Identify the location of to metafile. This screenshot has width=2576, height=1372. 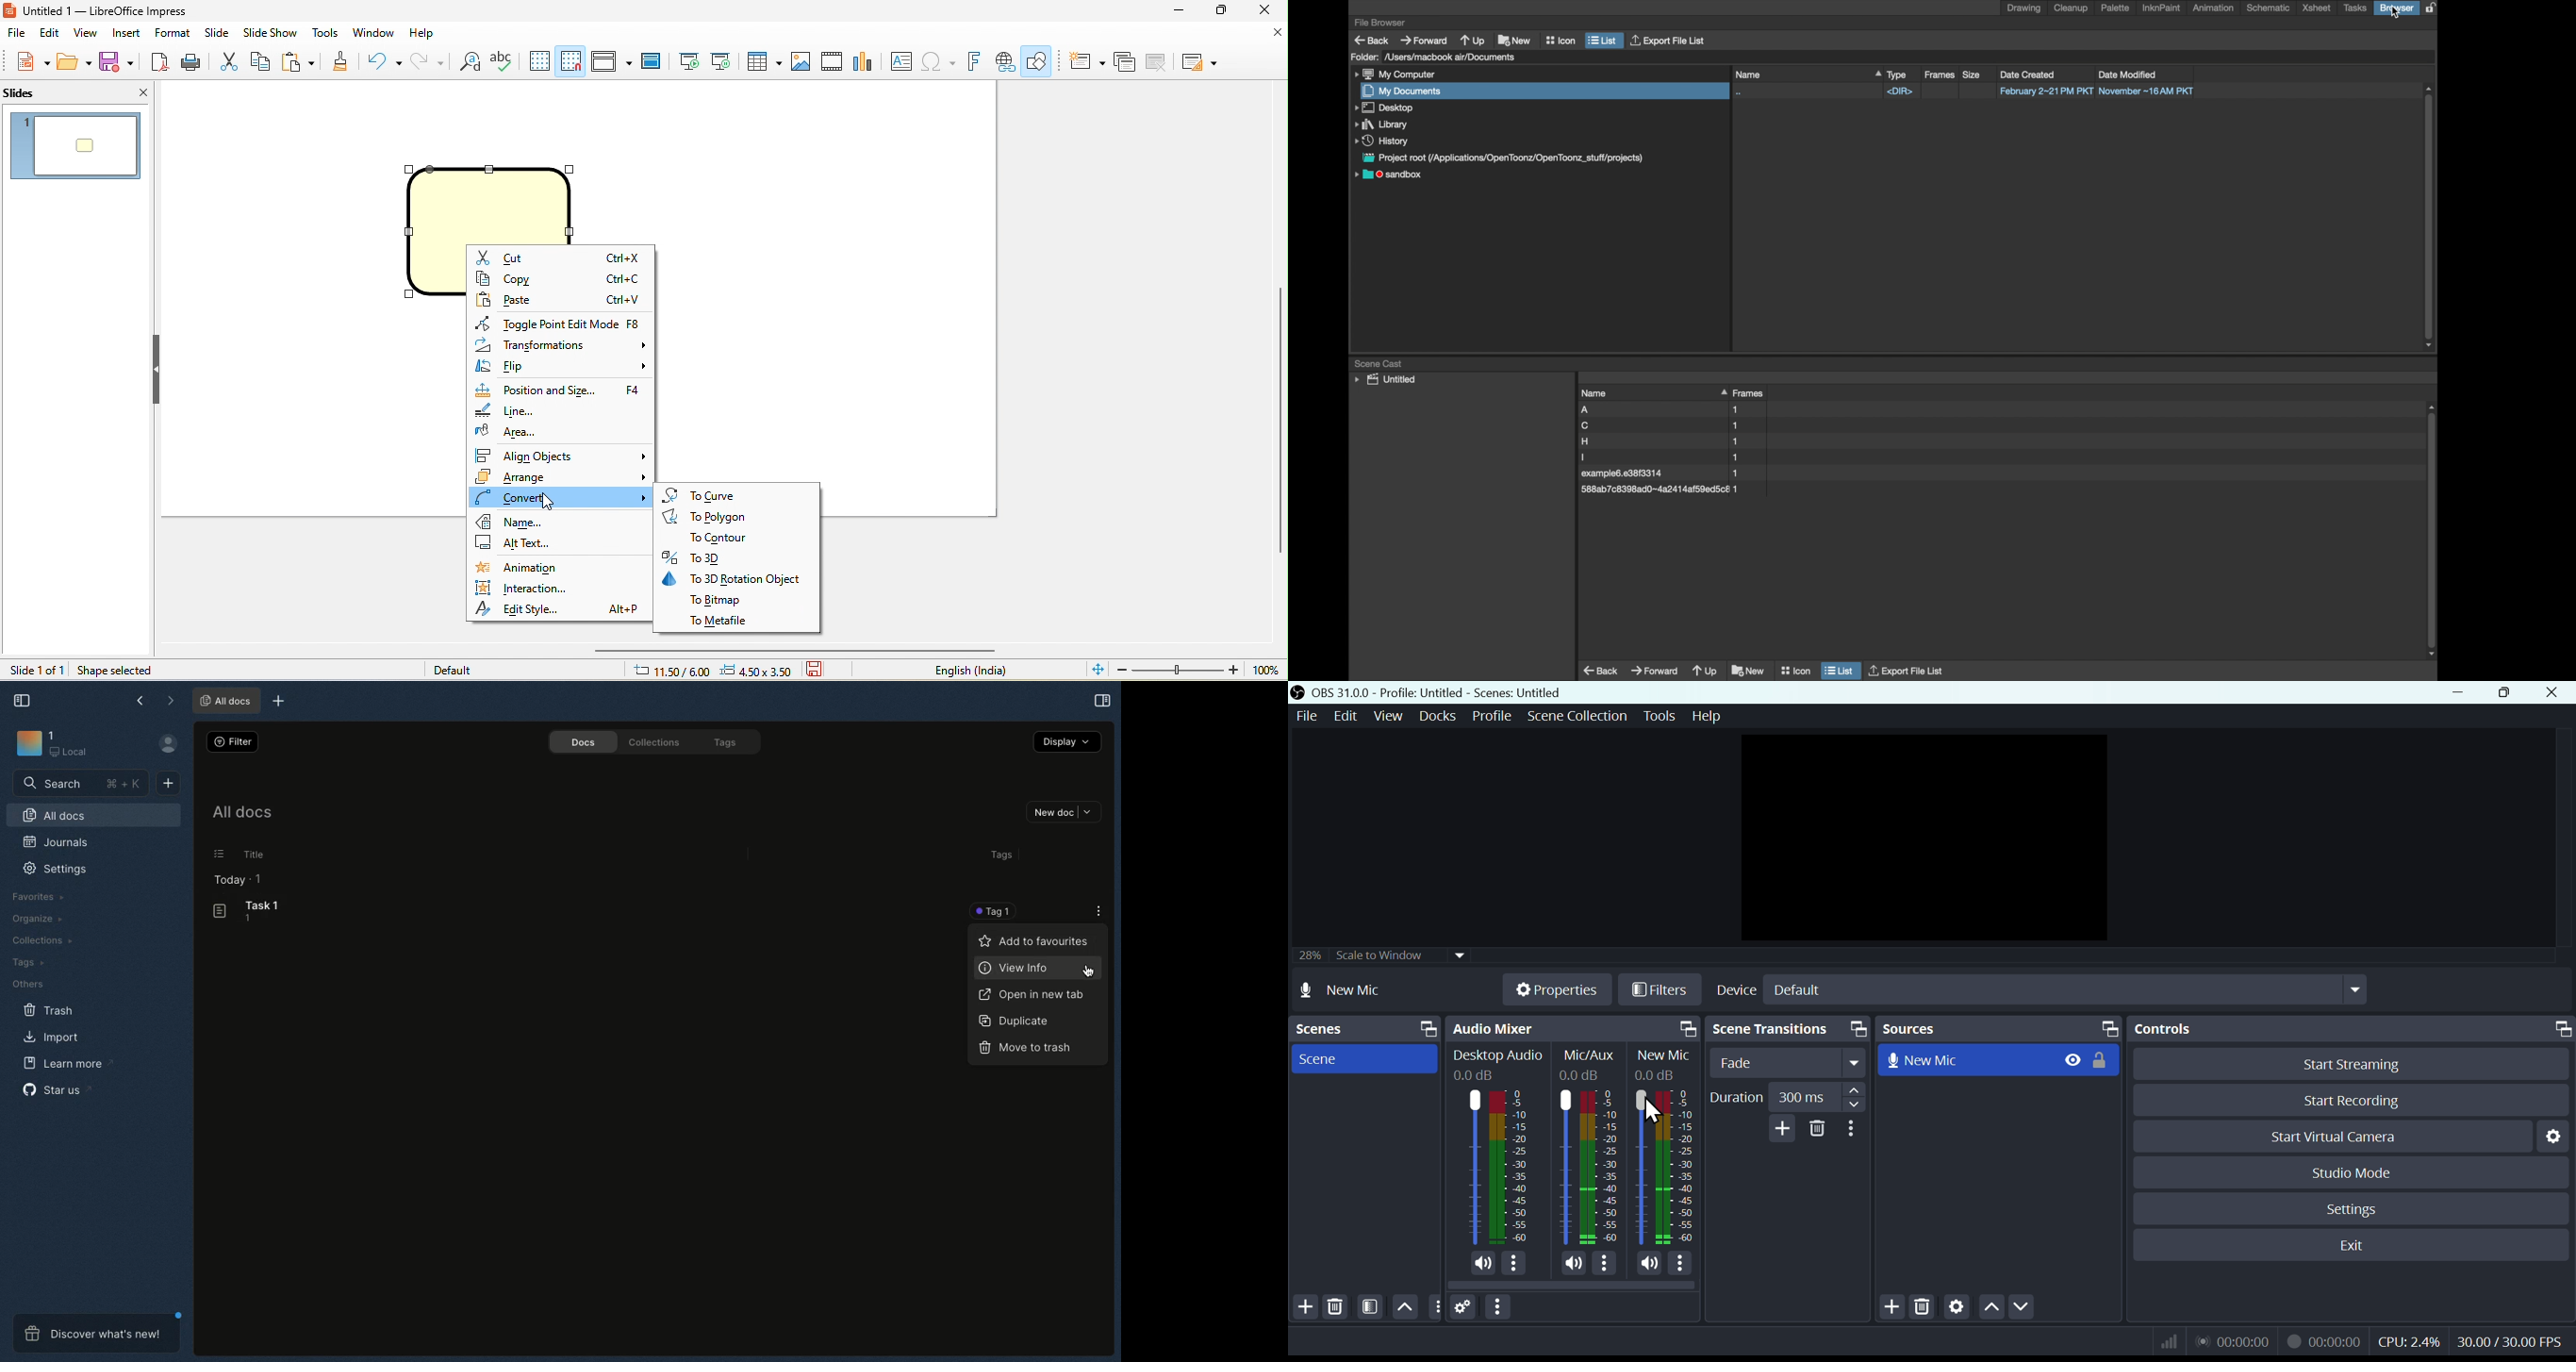
(720, 621).